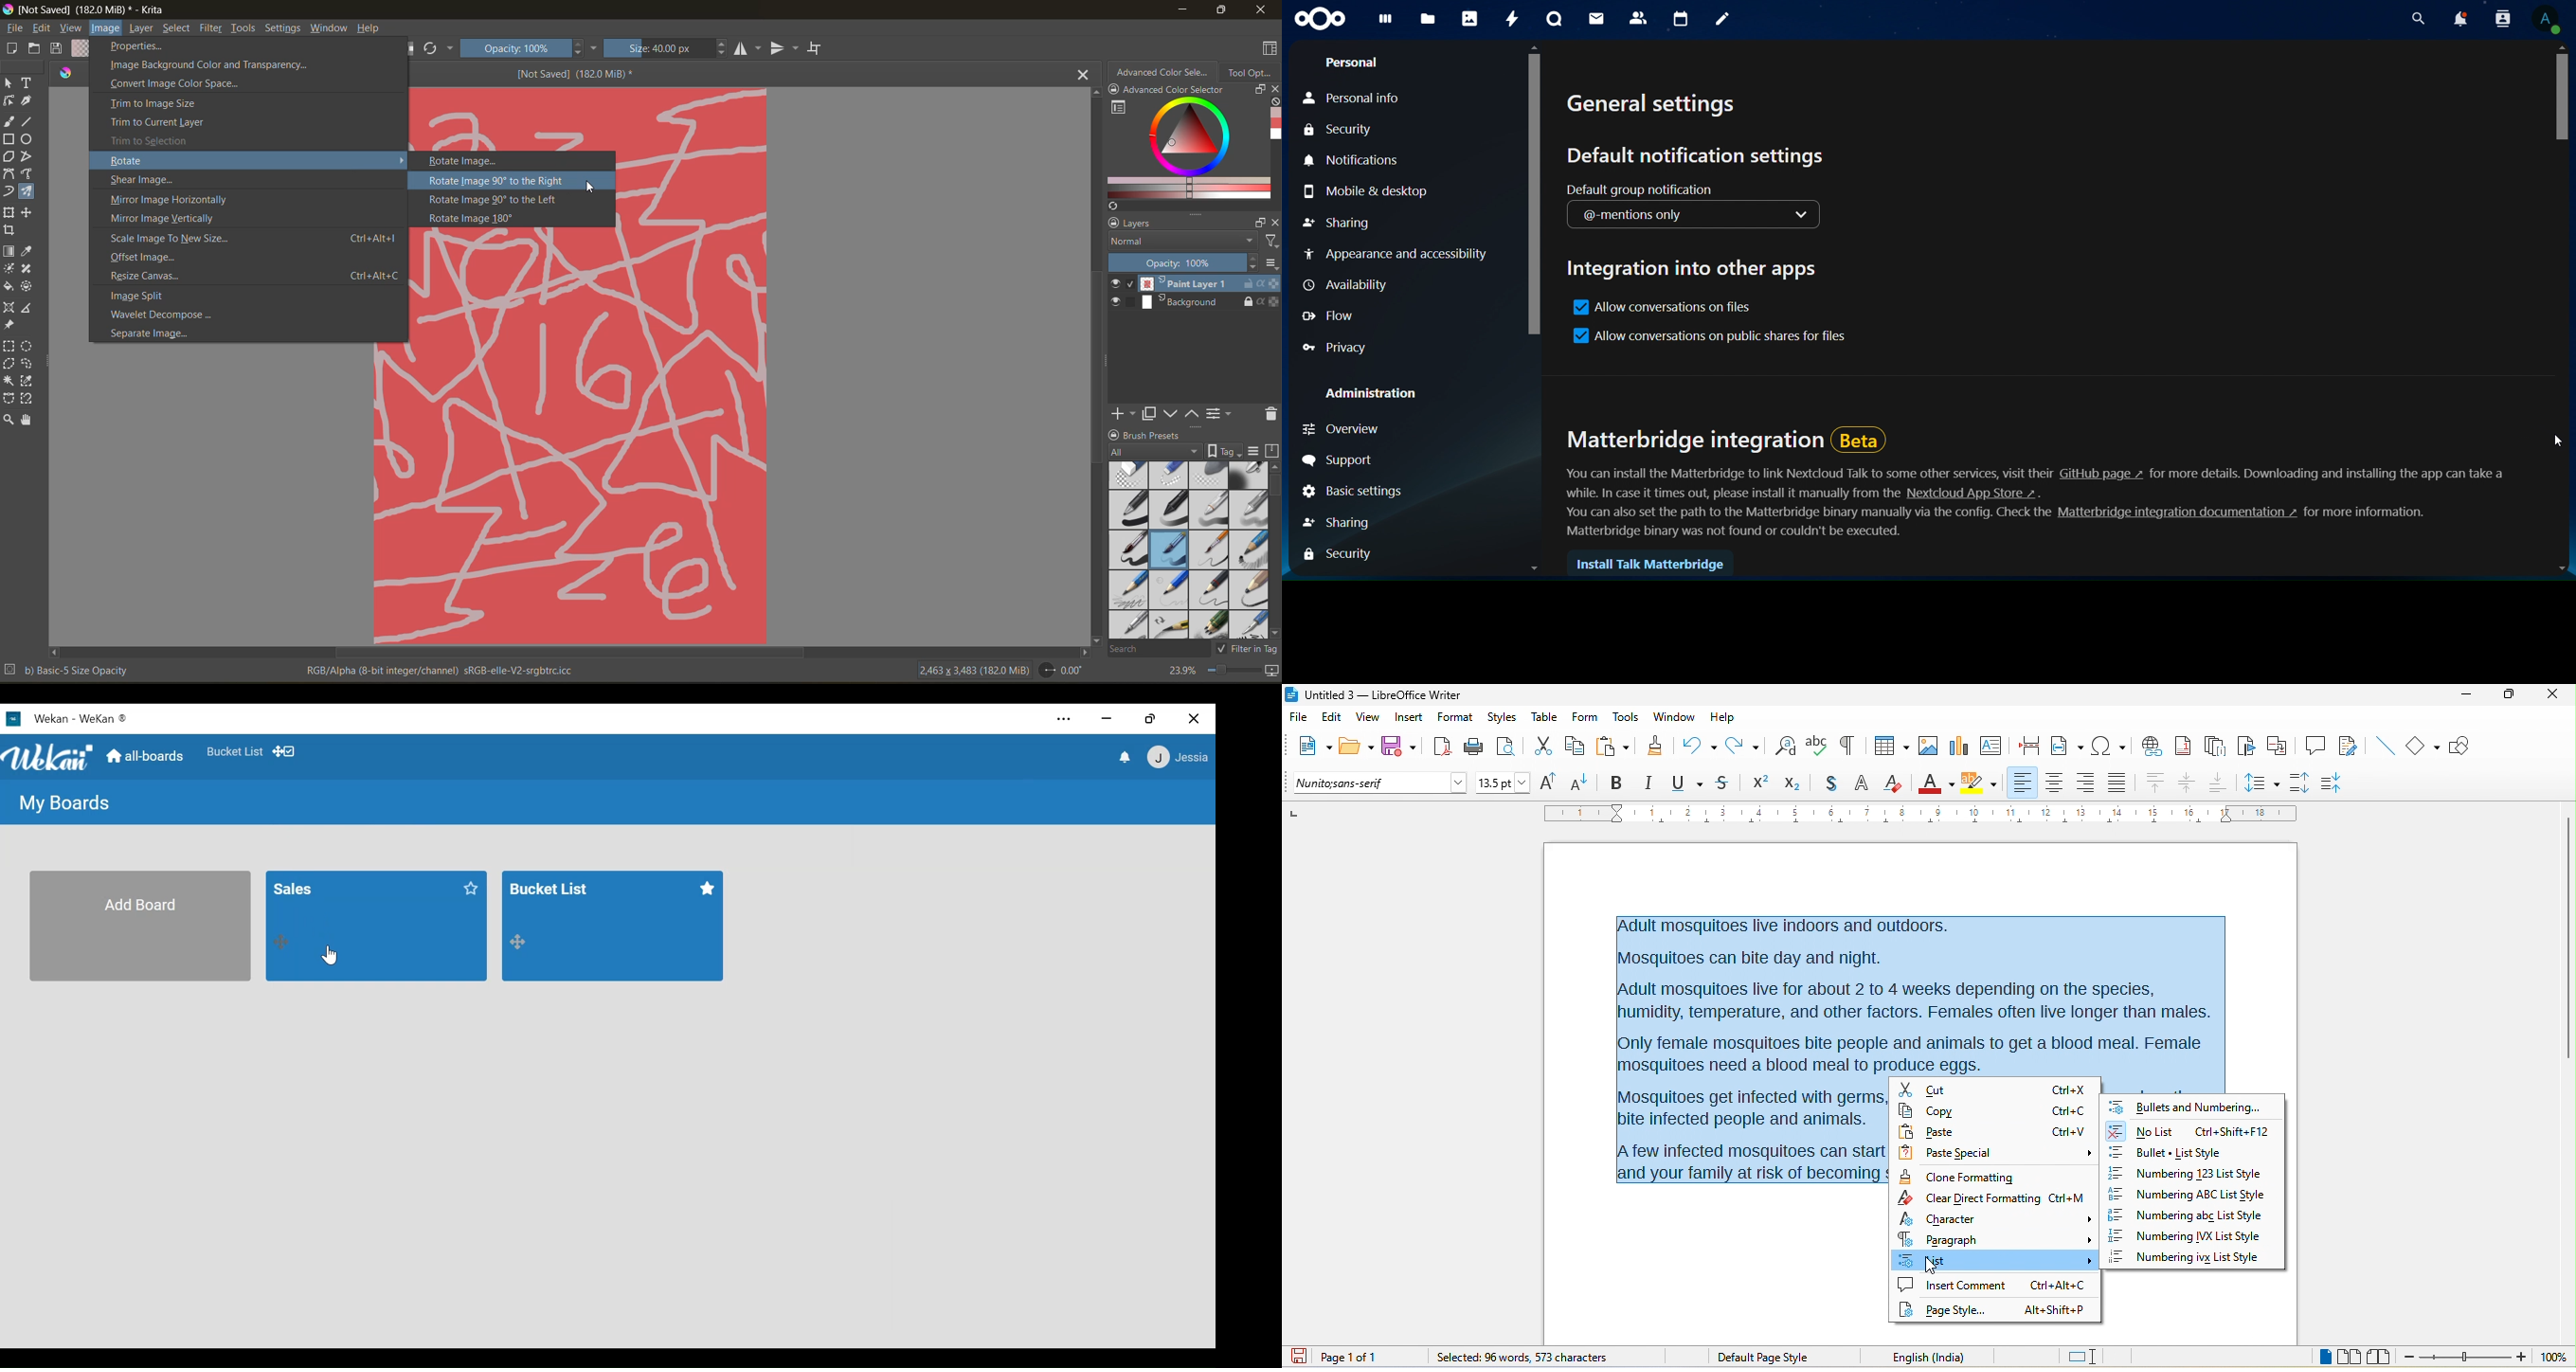 The height and width of the screenshot is (1372, 2576). What do you see at coordinates (1577, 746) in the screenshot?
I see `copy` at bounding box center [1577, 746].